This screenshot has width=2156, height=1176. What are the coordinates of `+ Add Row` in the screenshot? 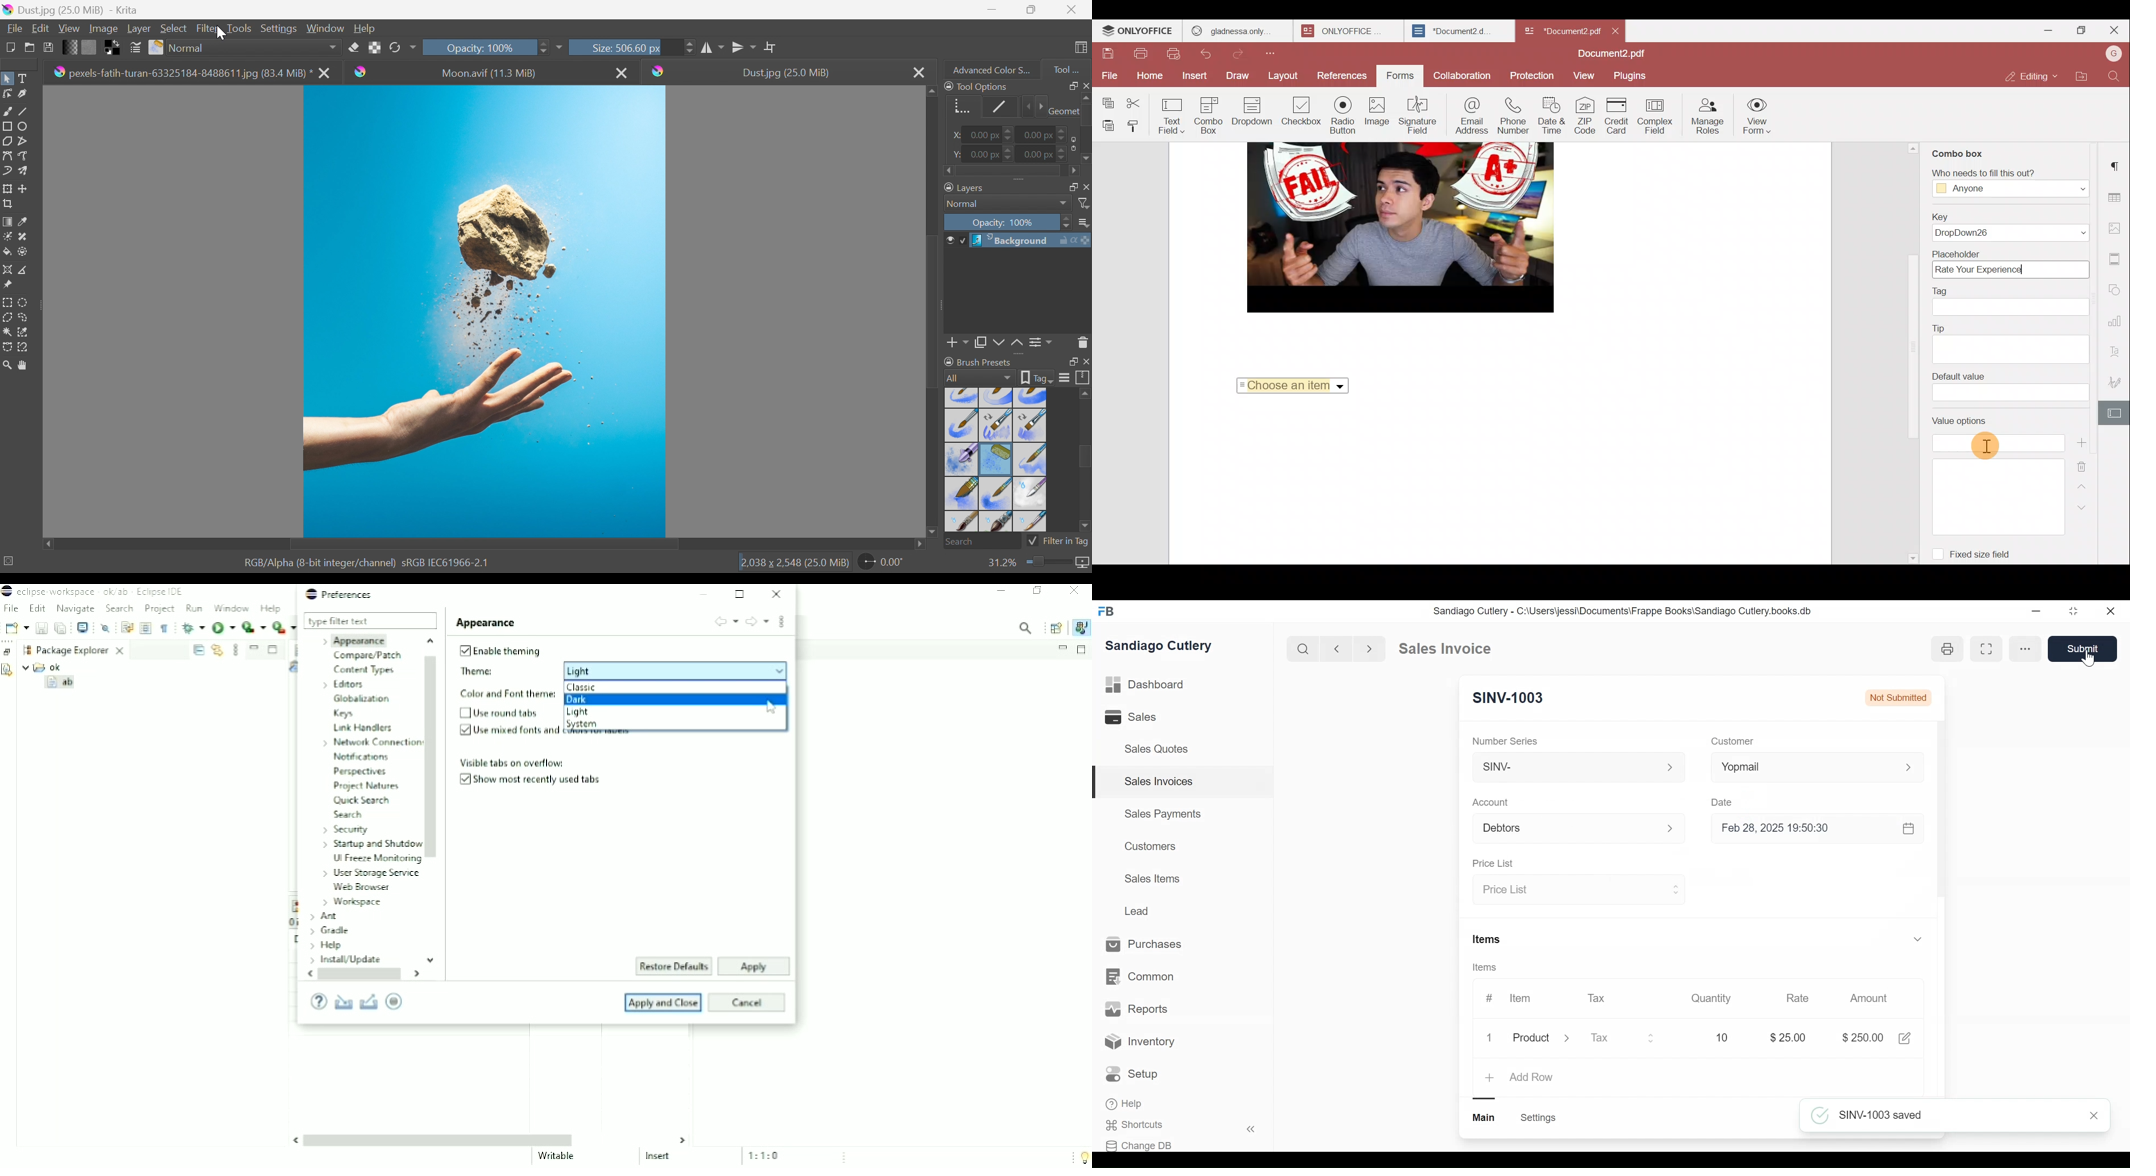 It's located at (1520, 1078).